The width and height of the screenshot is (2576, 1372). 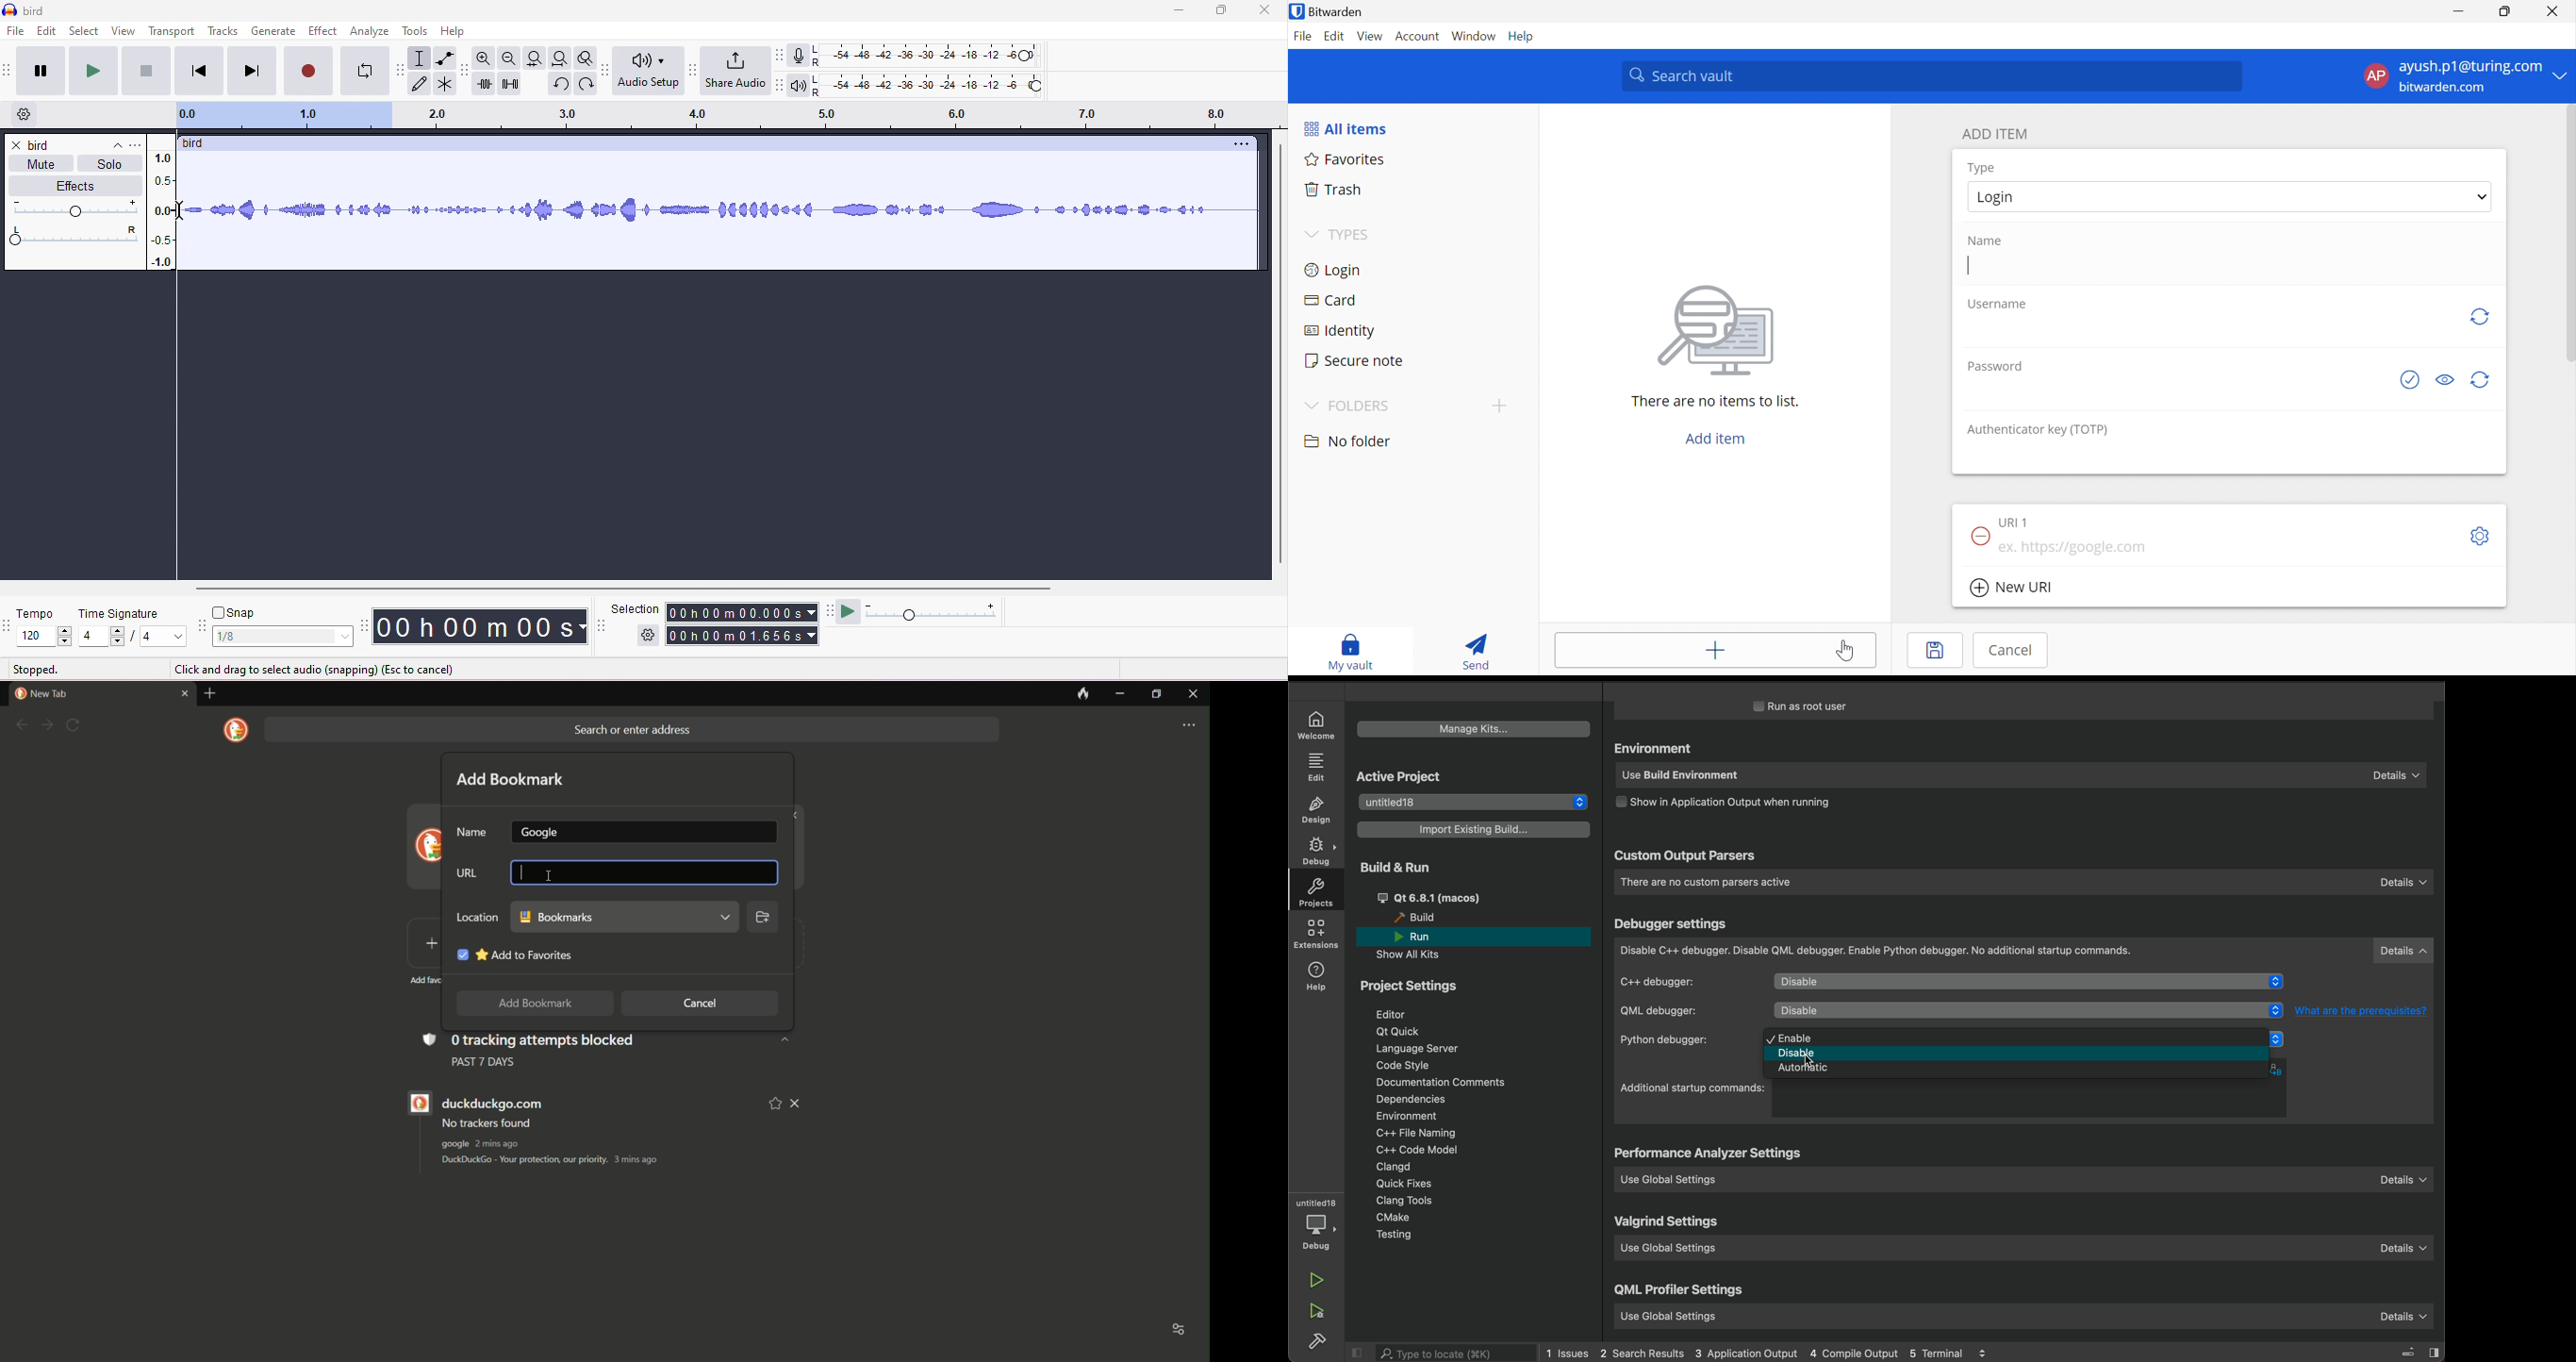 What do you see at coordinates (586, 58) in the screenshot?
I see `toggle zoom` at bounding box center [586, 58].